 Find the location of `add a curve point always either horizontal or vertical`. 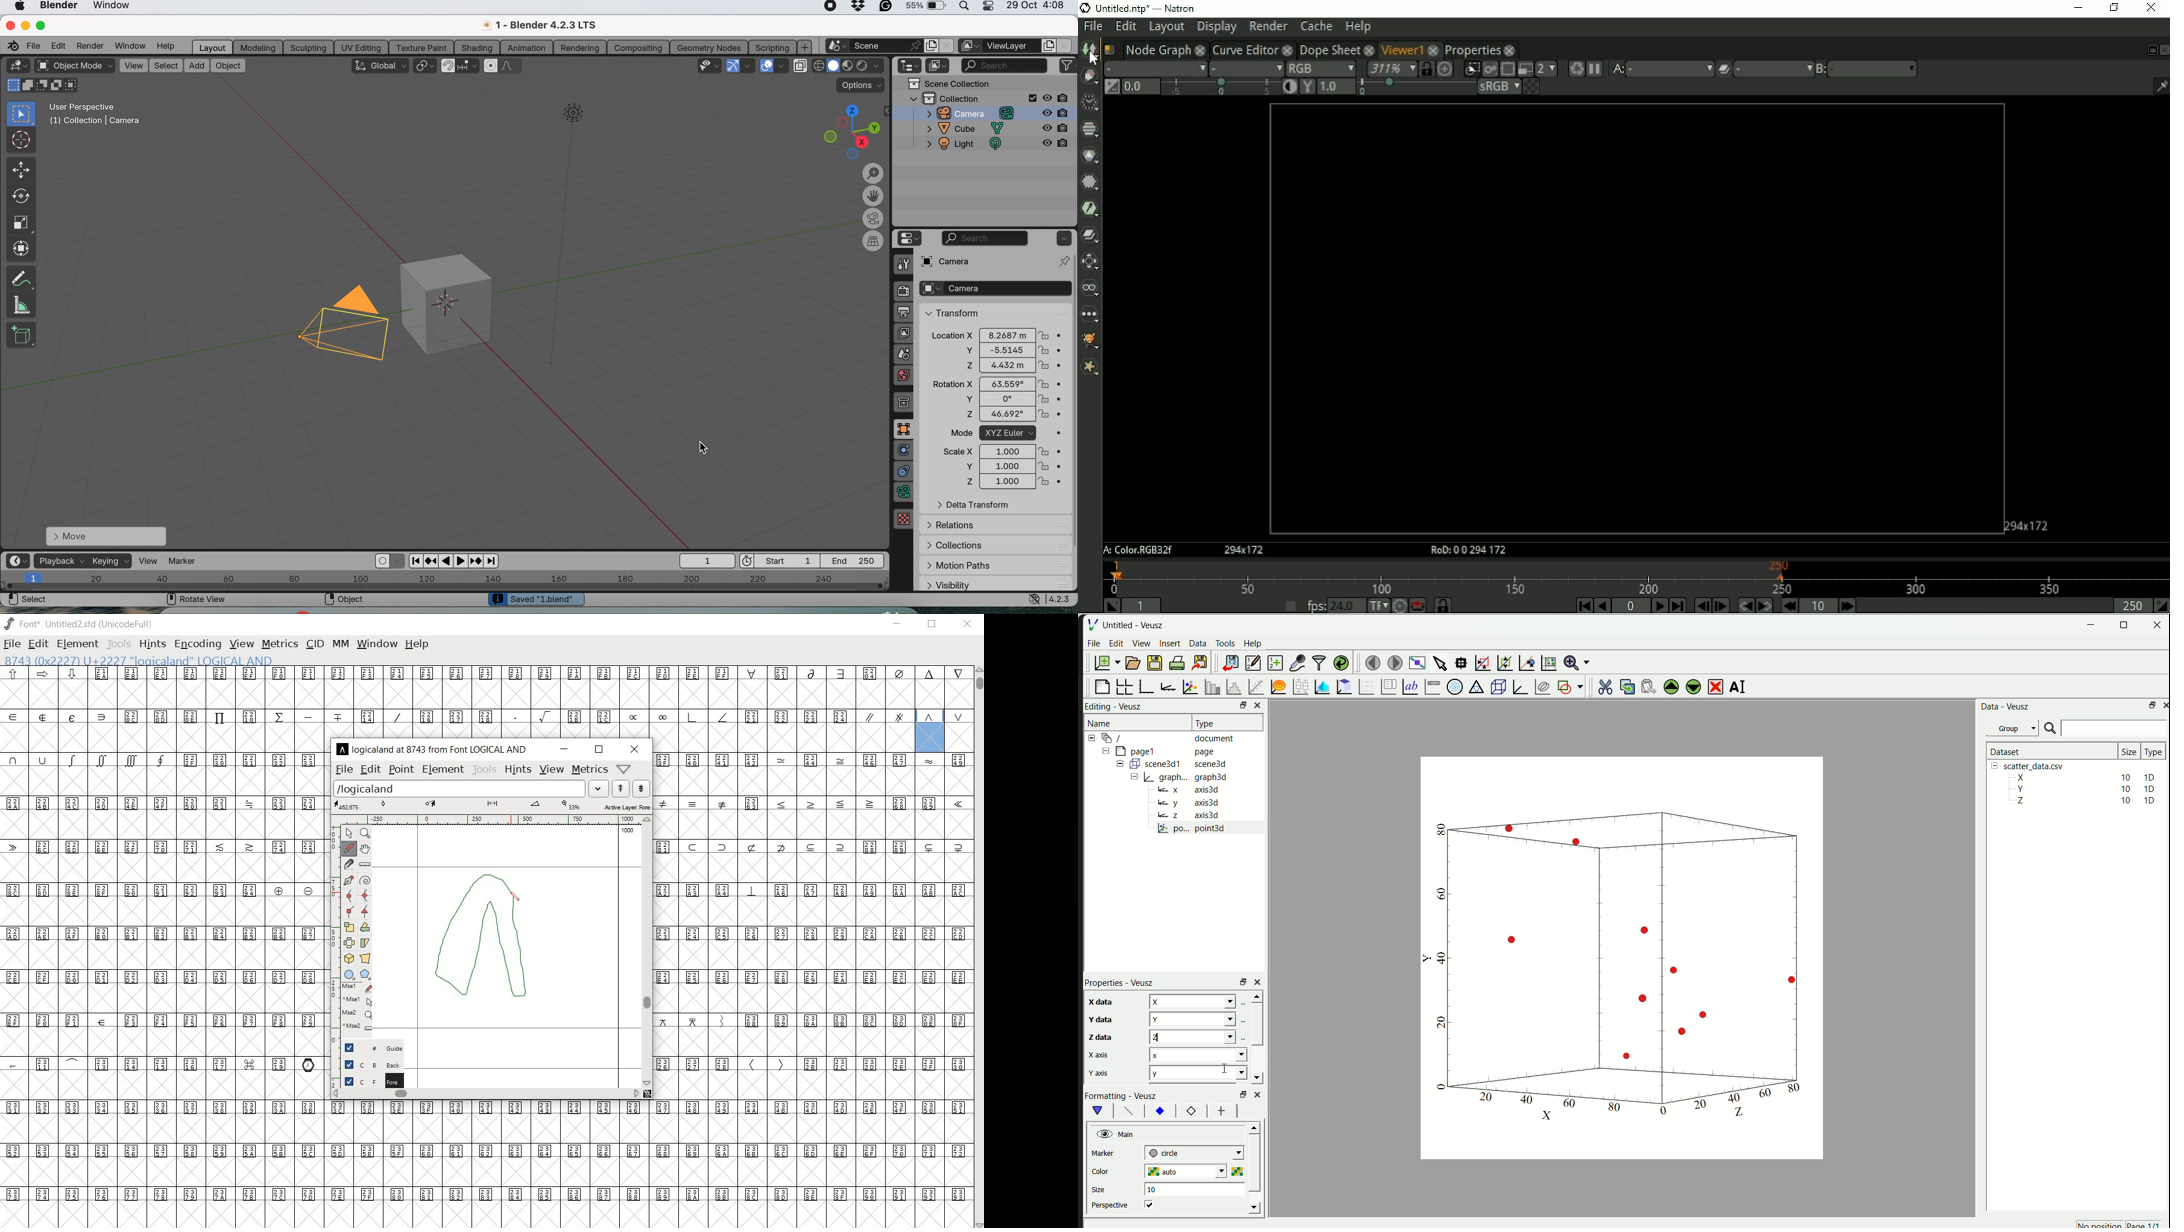

add a curve point always either horizontal or vertical is located at coordinates (351, 894).